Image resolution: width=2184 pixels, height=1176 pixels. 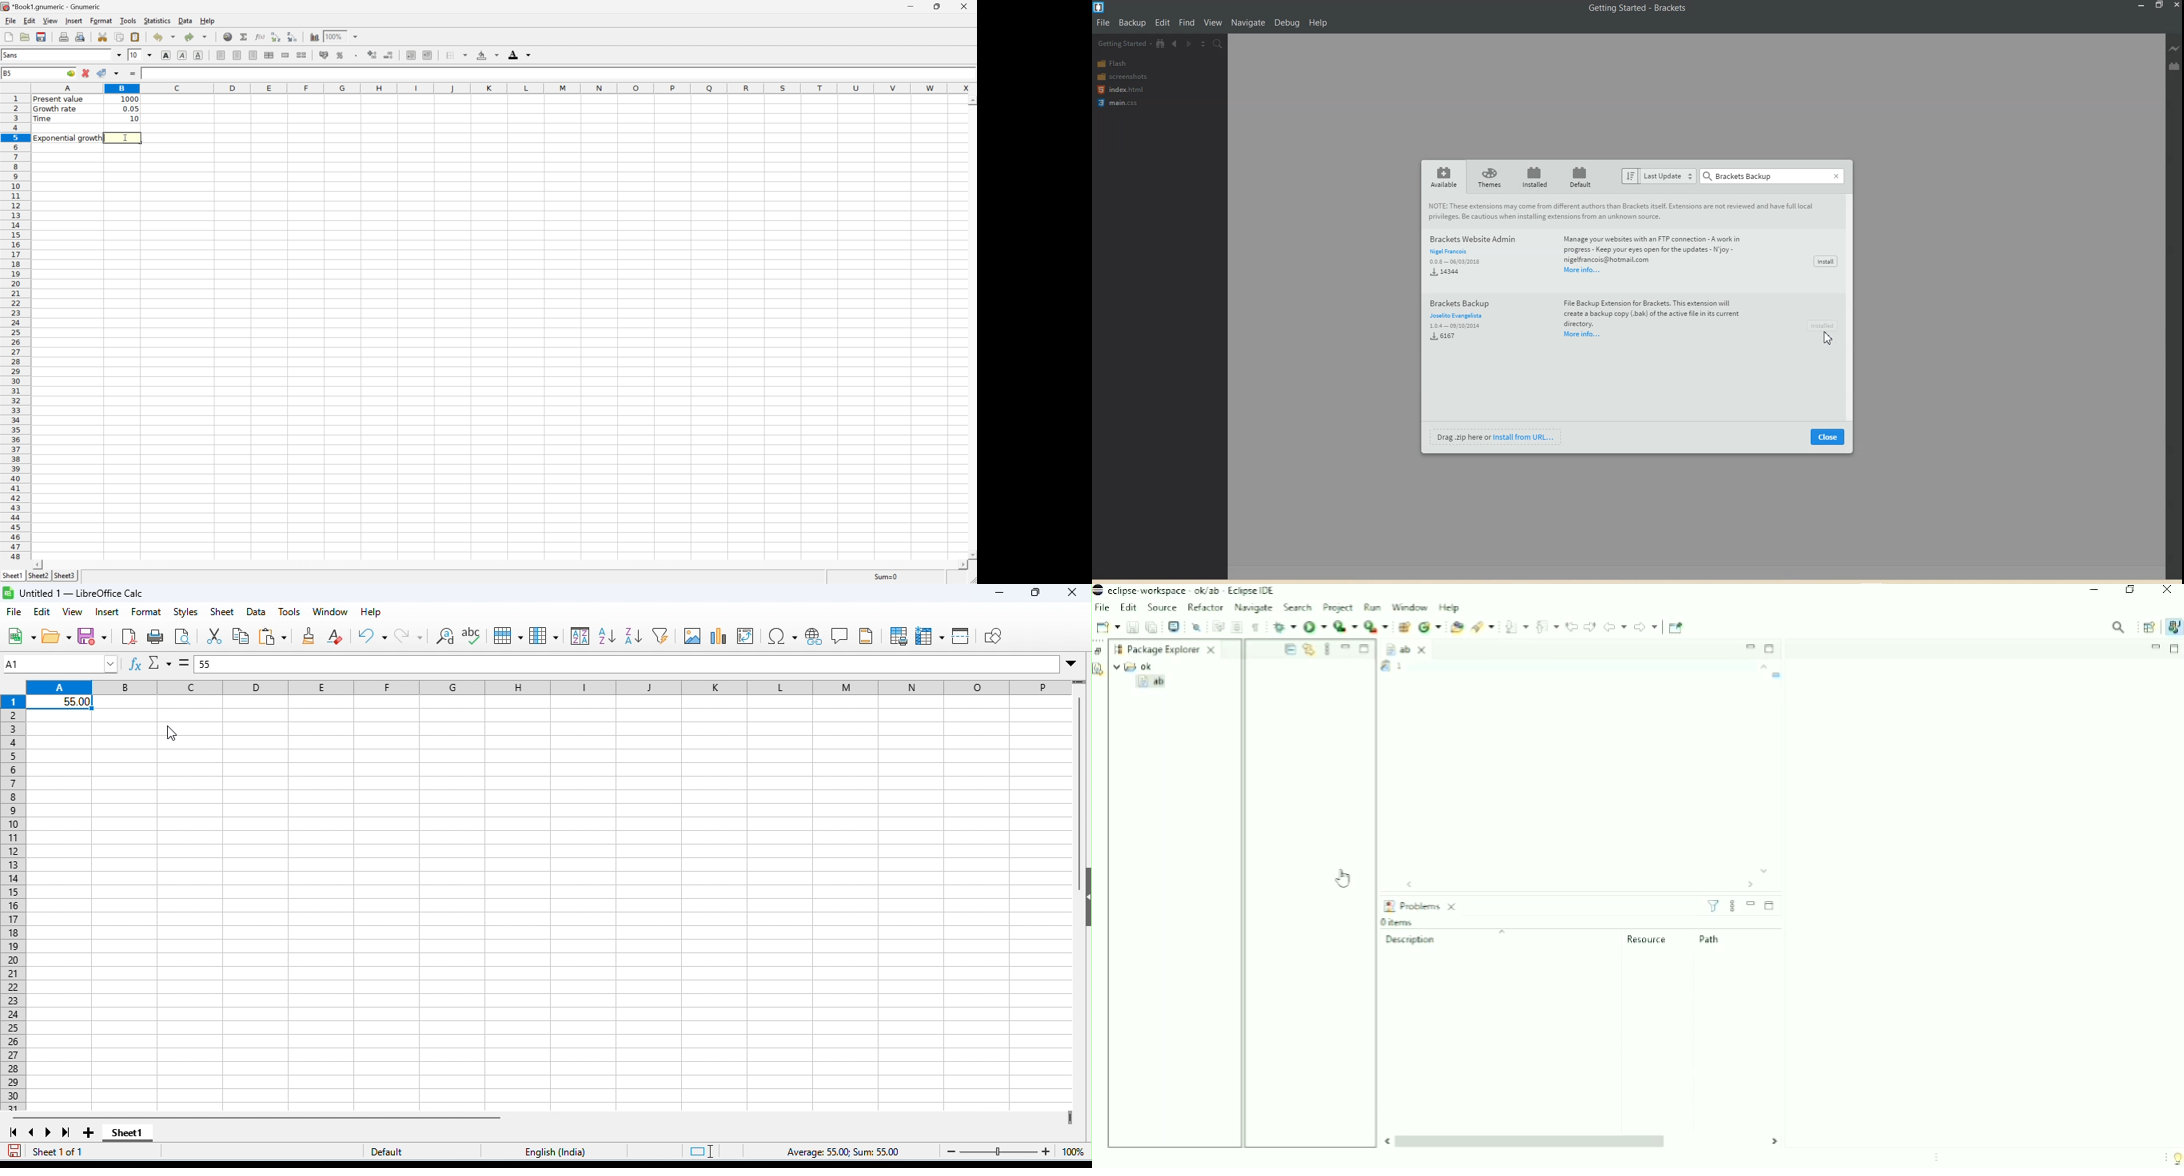 I want to click on export pdf, so click(x=130, y=636).